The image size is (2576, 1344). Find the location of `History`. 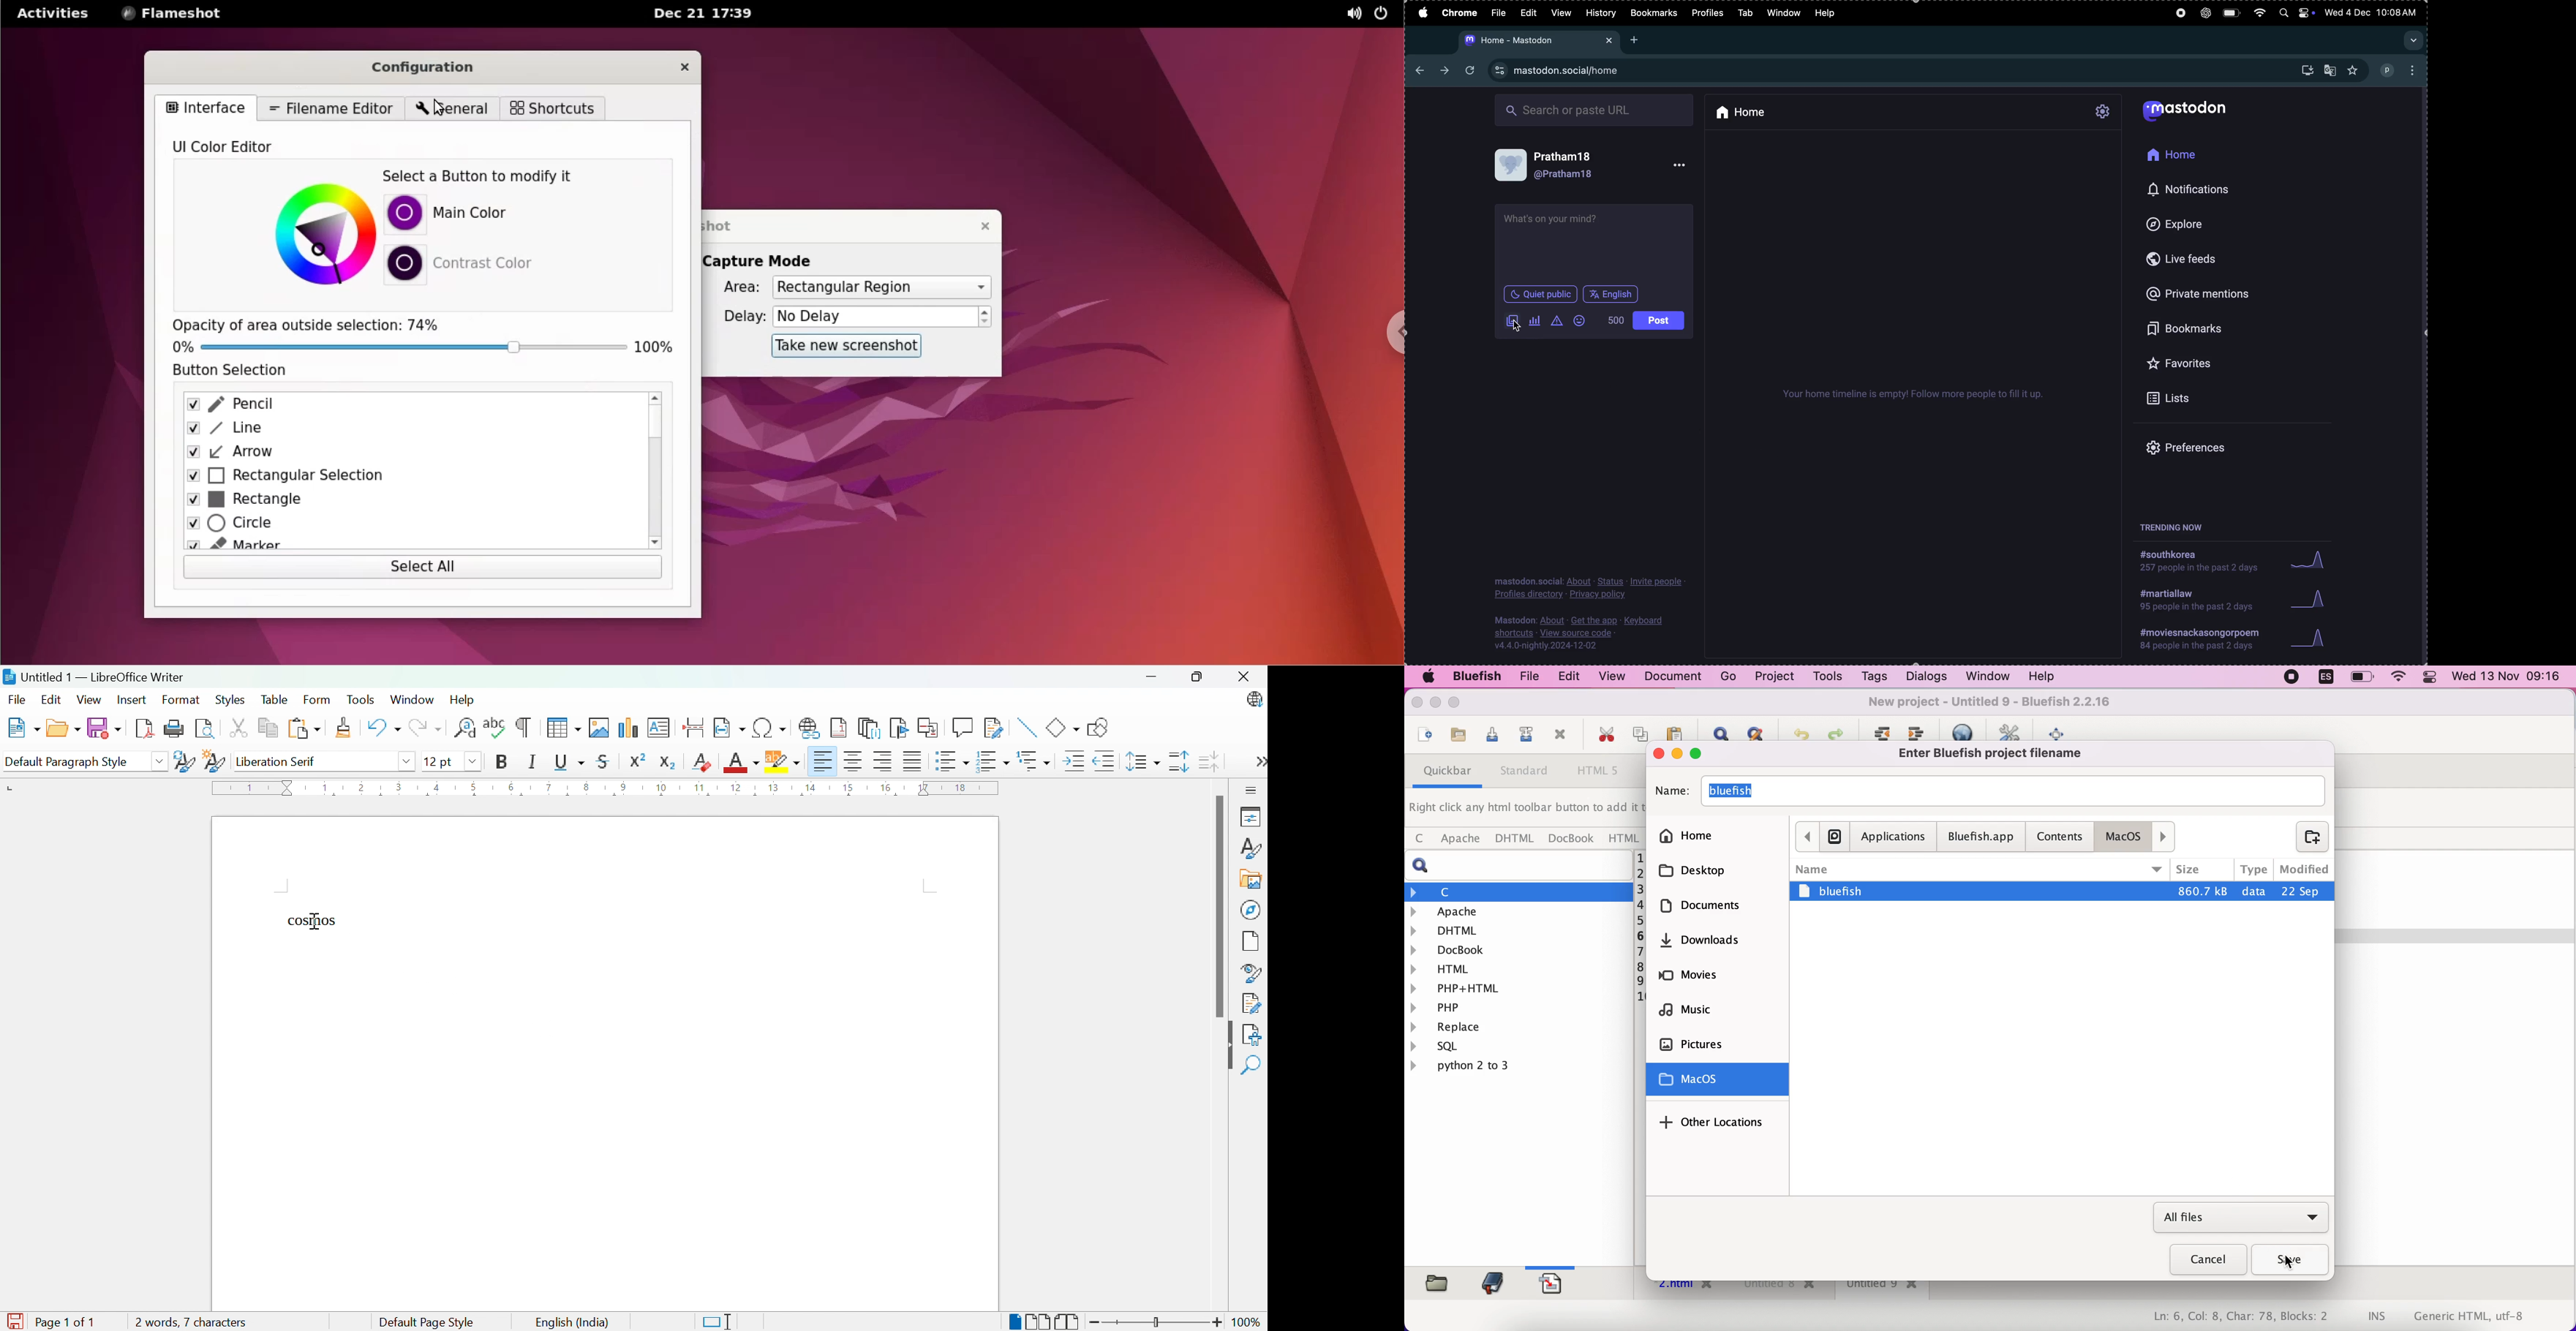

History is located at coordinates (1600, 13).